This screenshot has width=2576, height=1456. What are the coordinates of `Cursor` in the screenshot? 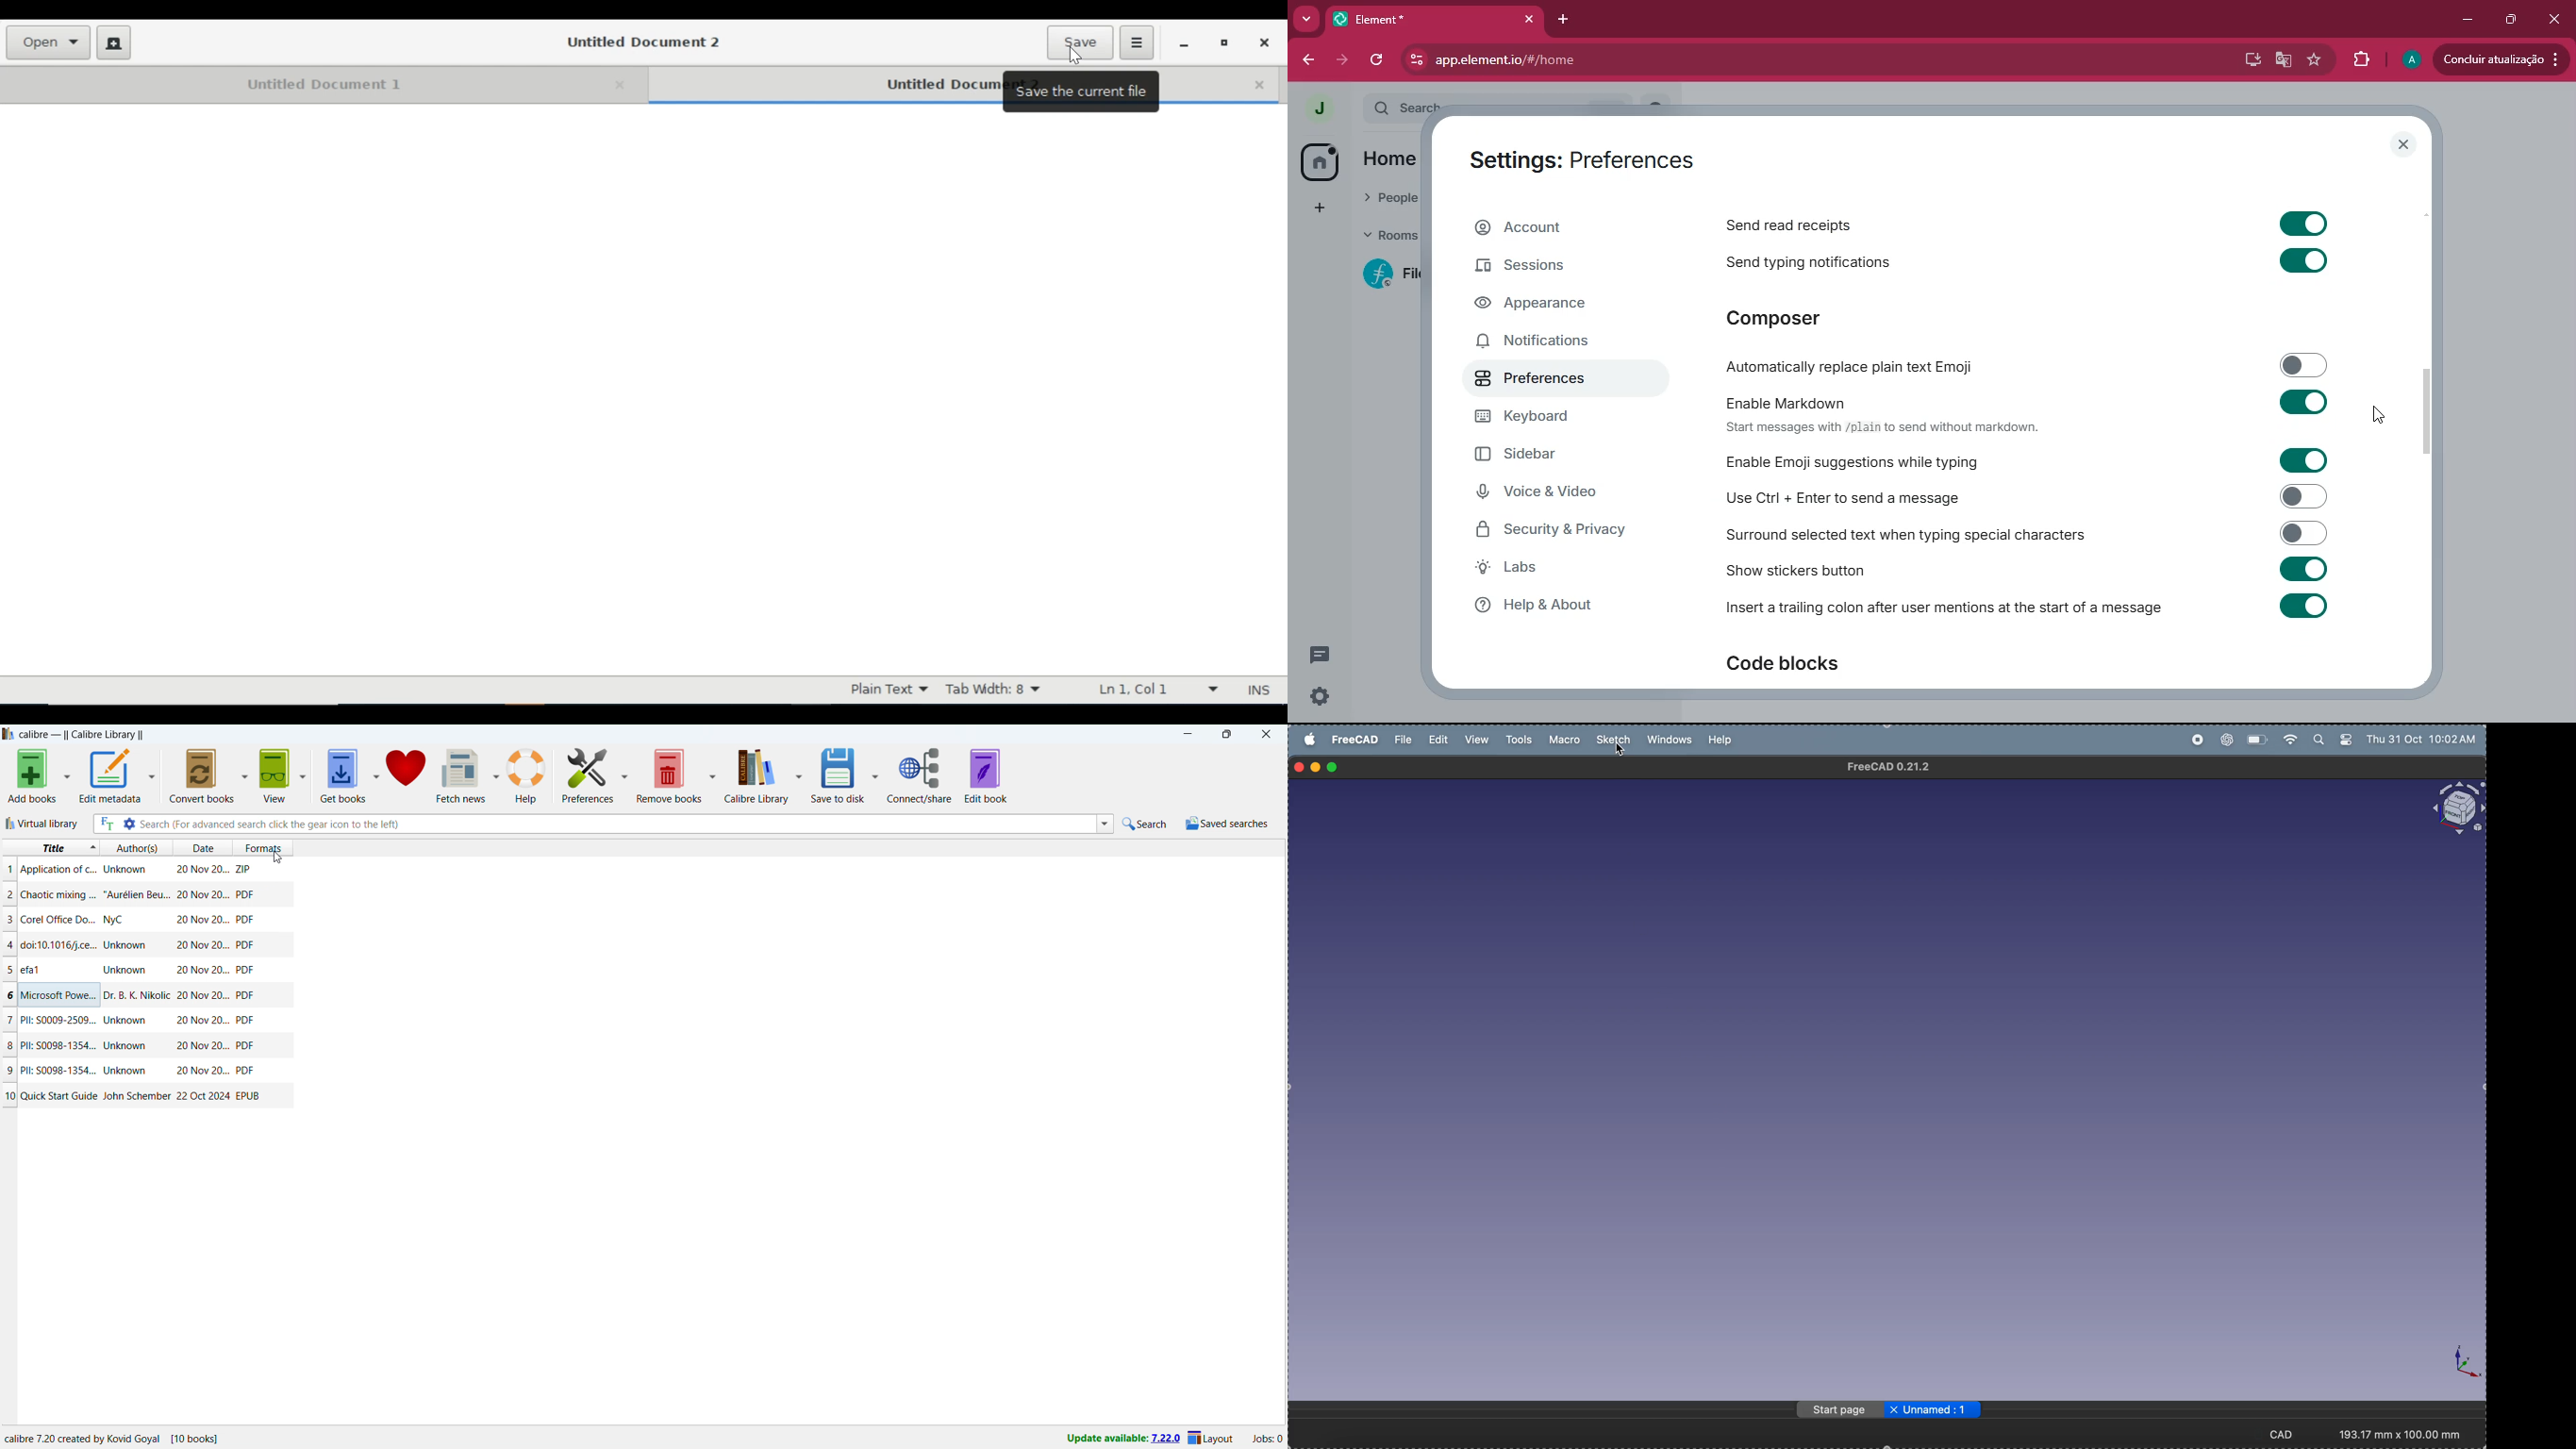 It's located at (1621, 752).